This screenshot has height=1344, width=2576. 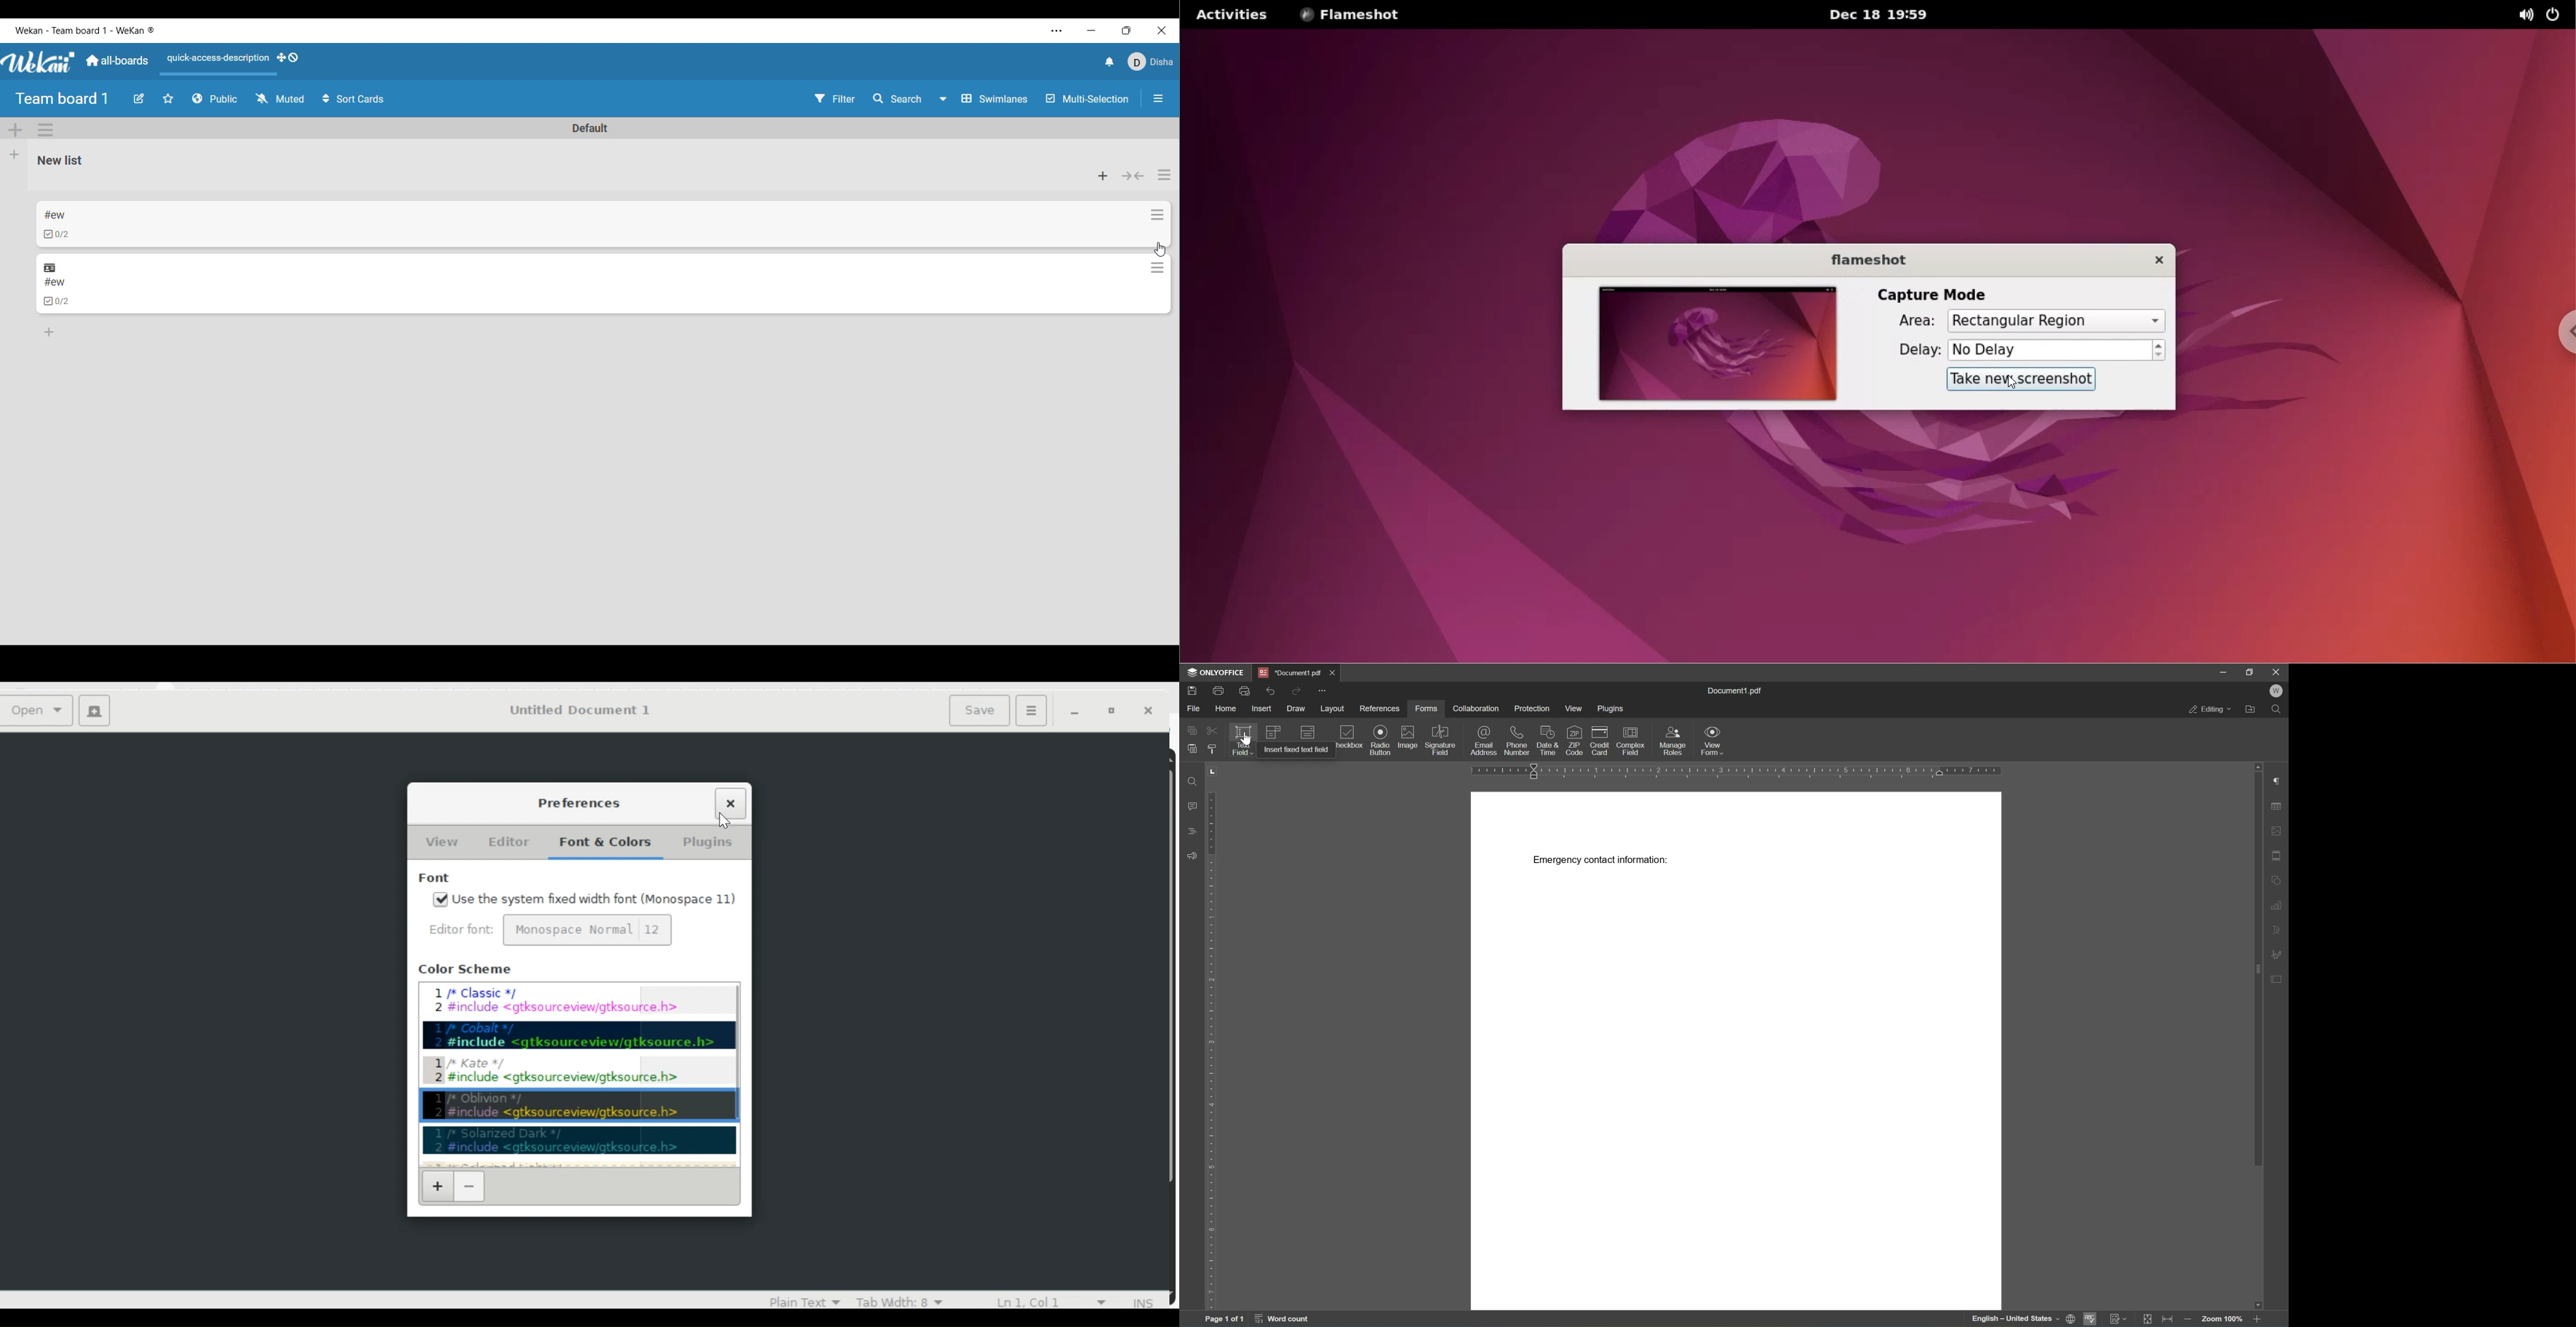 What do you see at coordinates (1212, 729) in the screenshot?
I see `cut` at bounding box center [1212, 729].